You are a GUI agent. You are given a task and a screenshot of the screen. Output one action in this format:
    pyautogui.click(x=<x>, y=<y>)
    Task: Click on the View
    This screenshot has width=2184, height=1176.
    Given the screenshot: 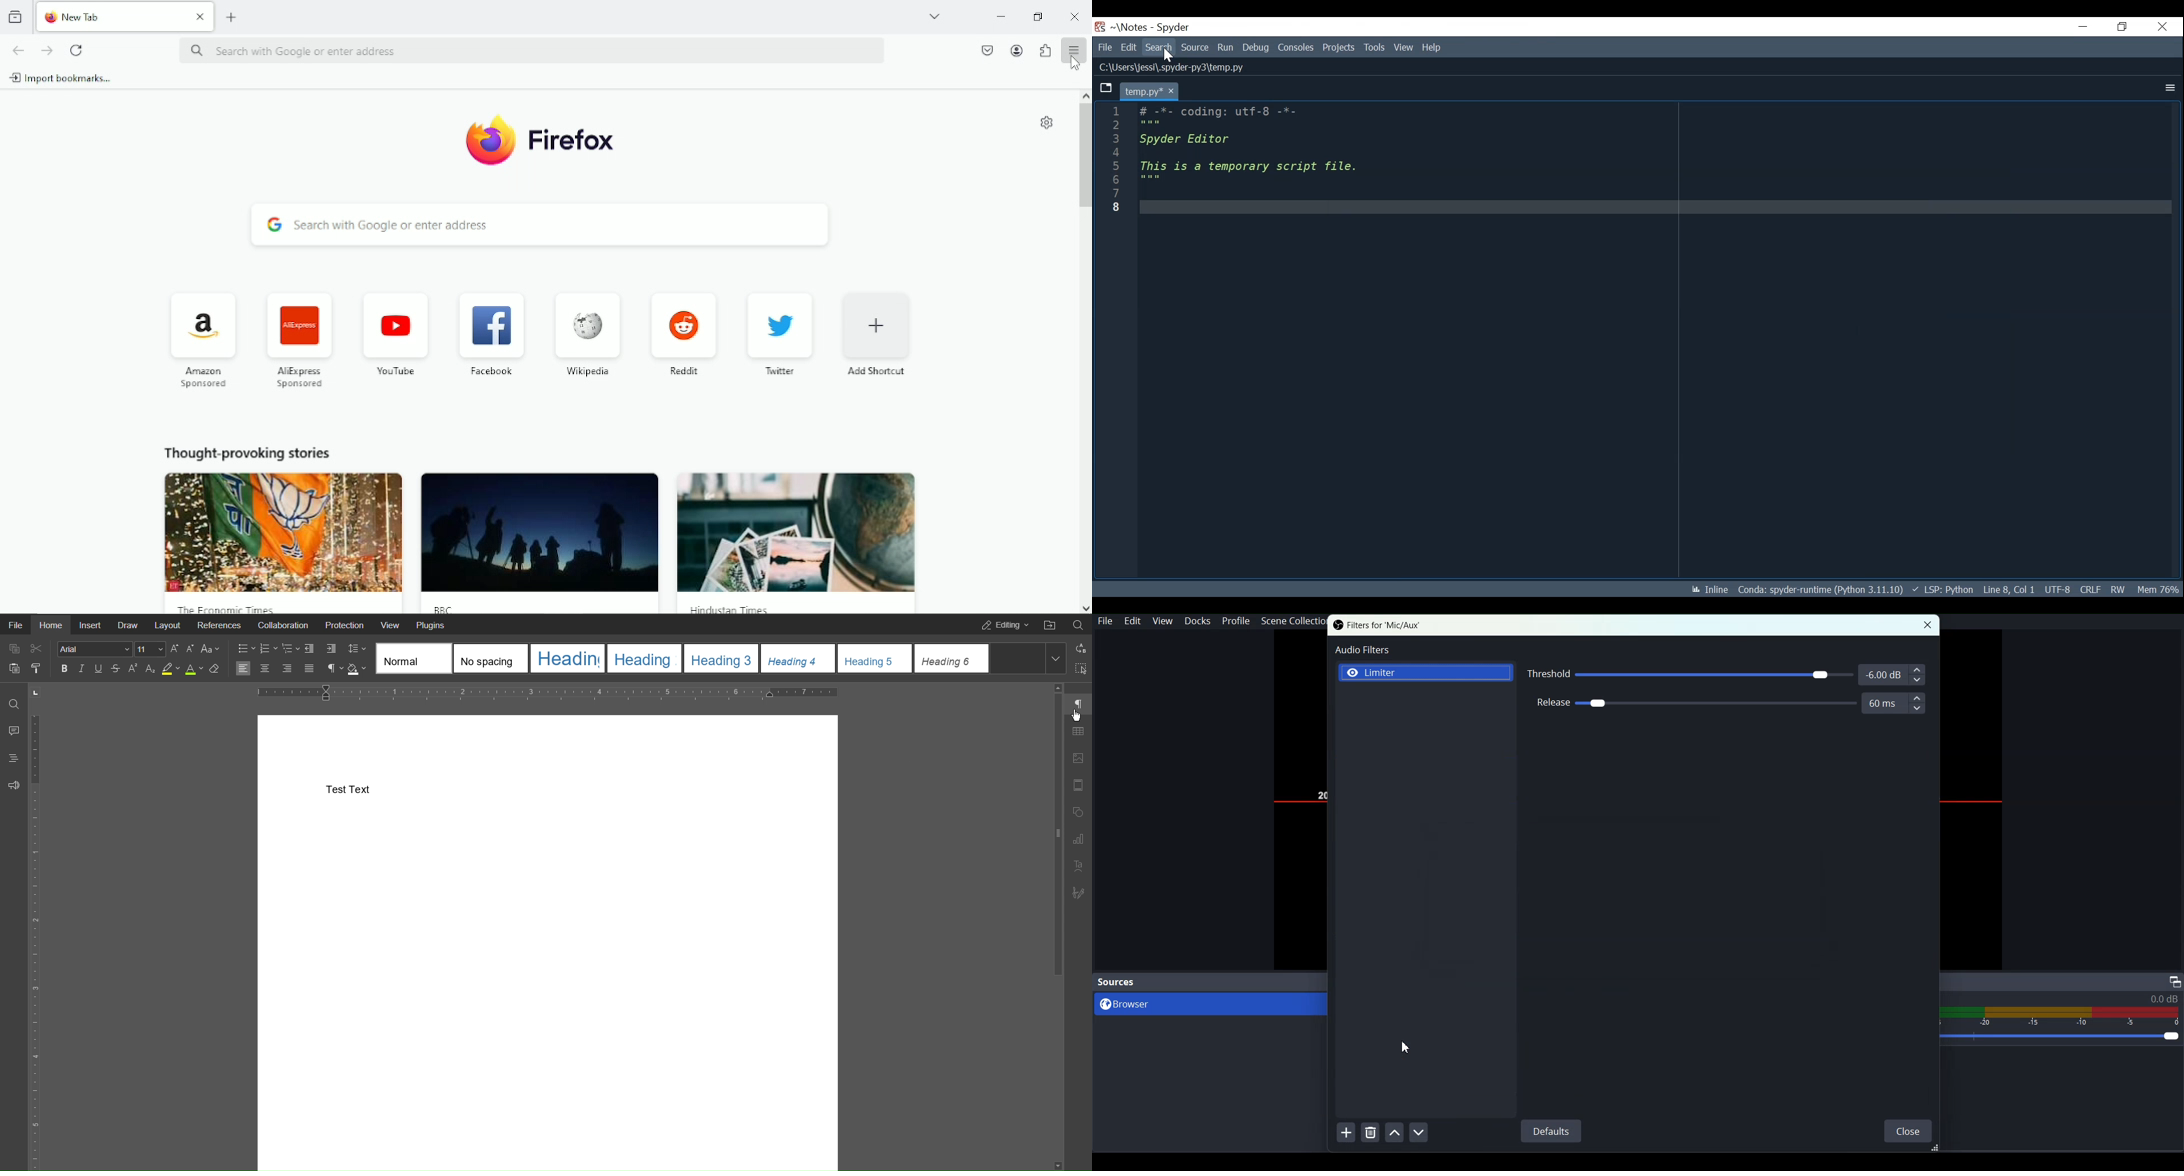 What is the action you would take?
    pyautogui.click(x=1163, y=621)
    